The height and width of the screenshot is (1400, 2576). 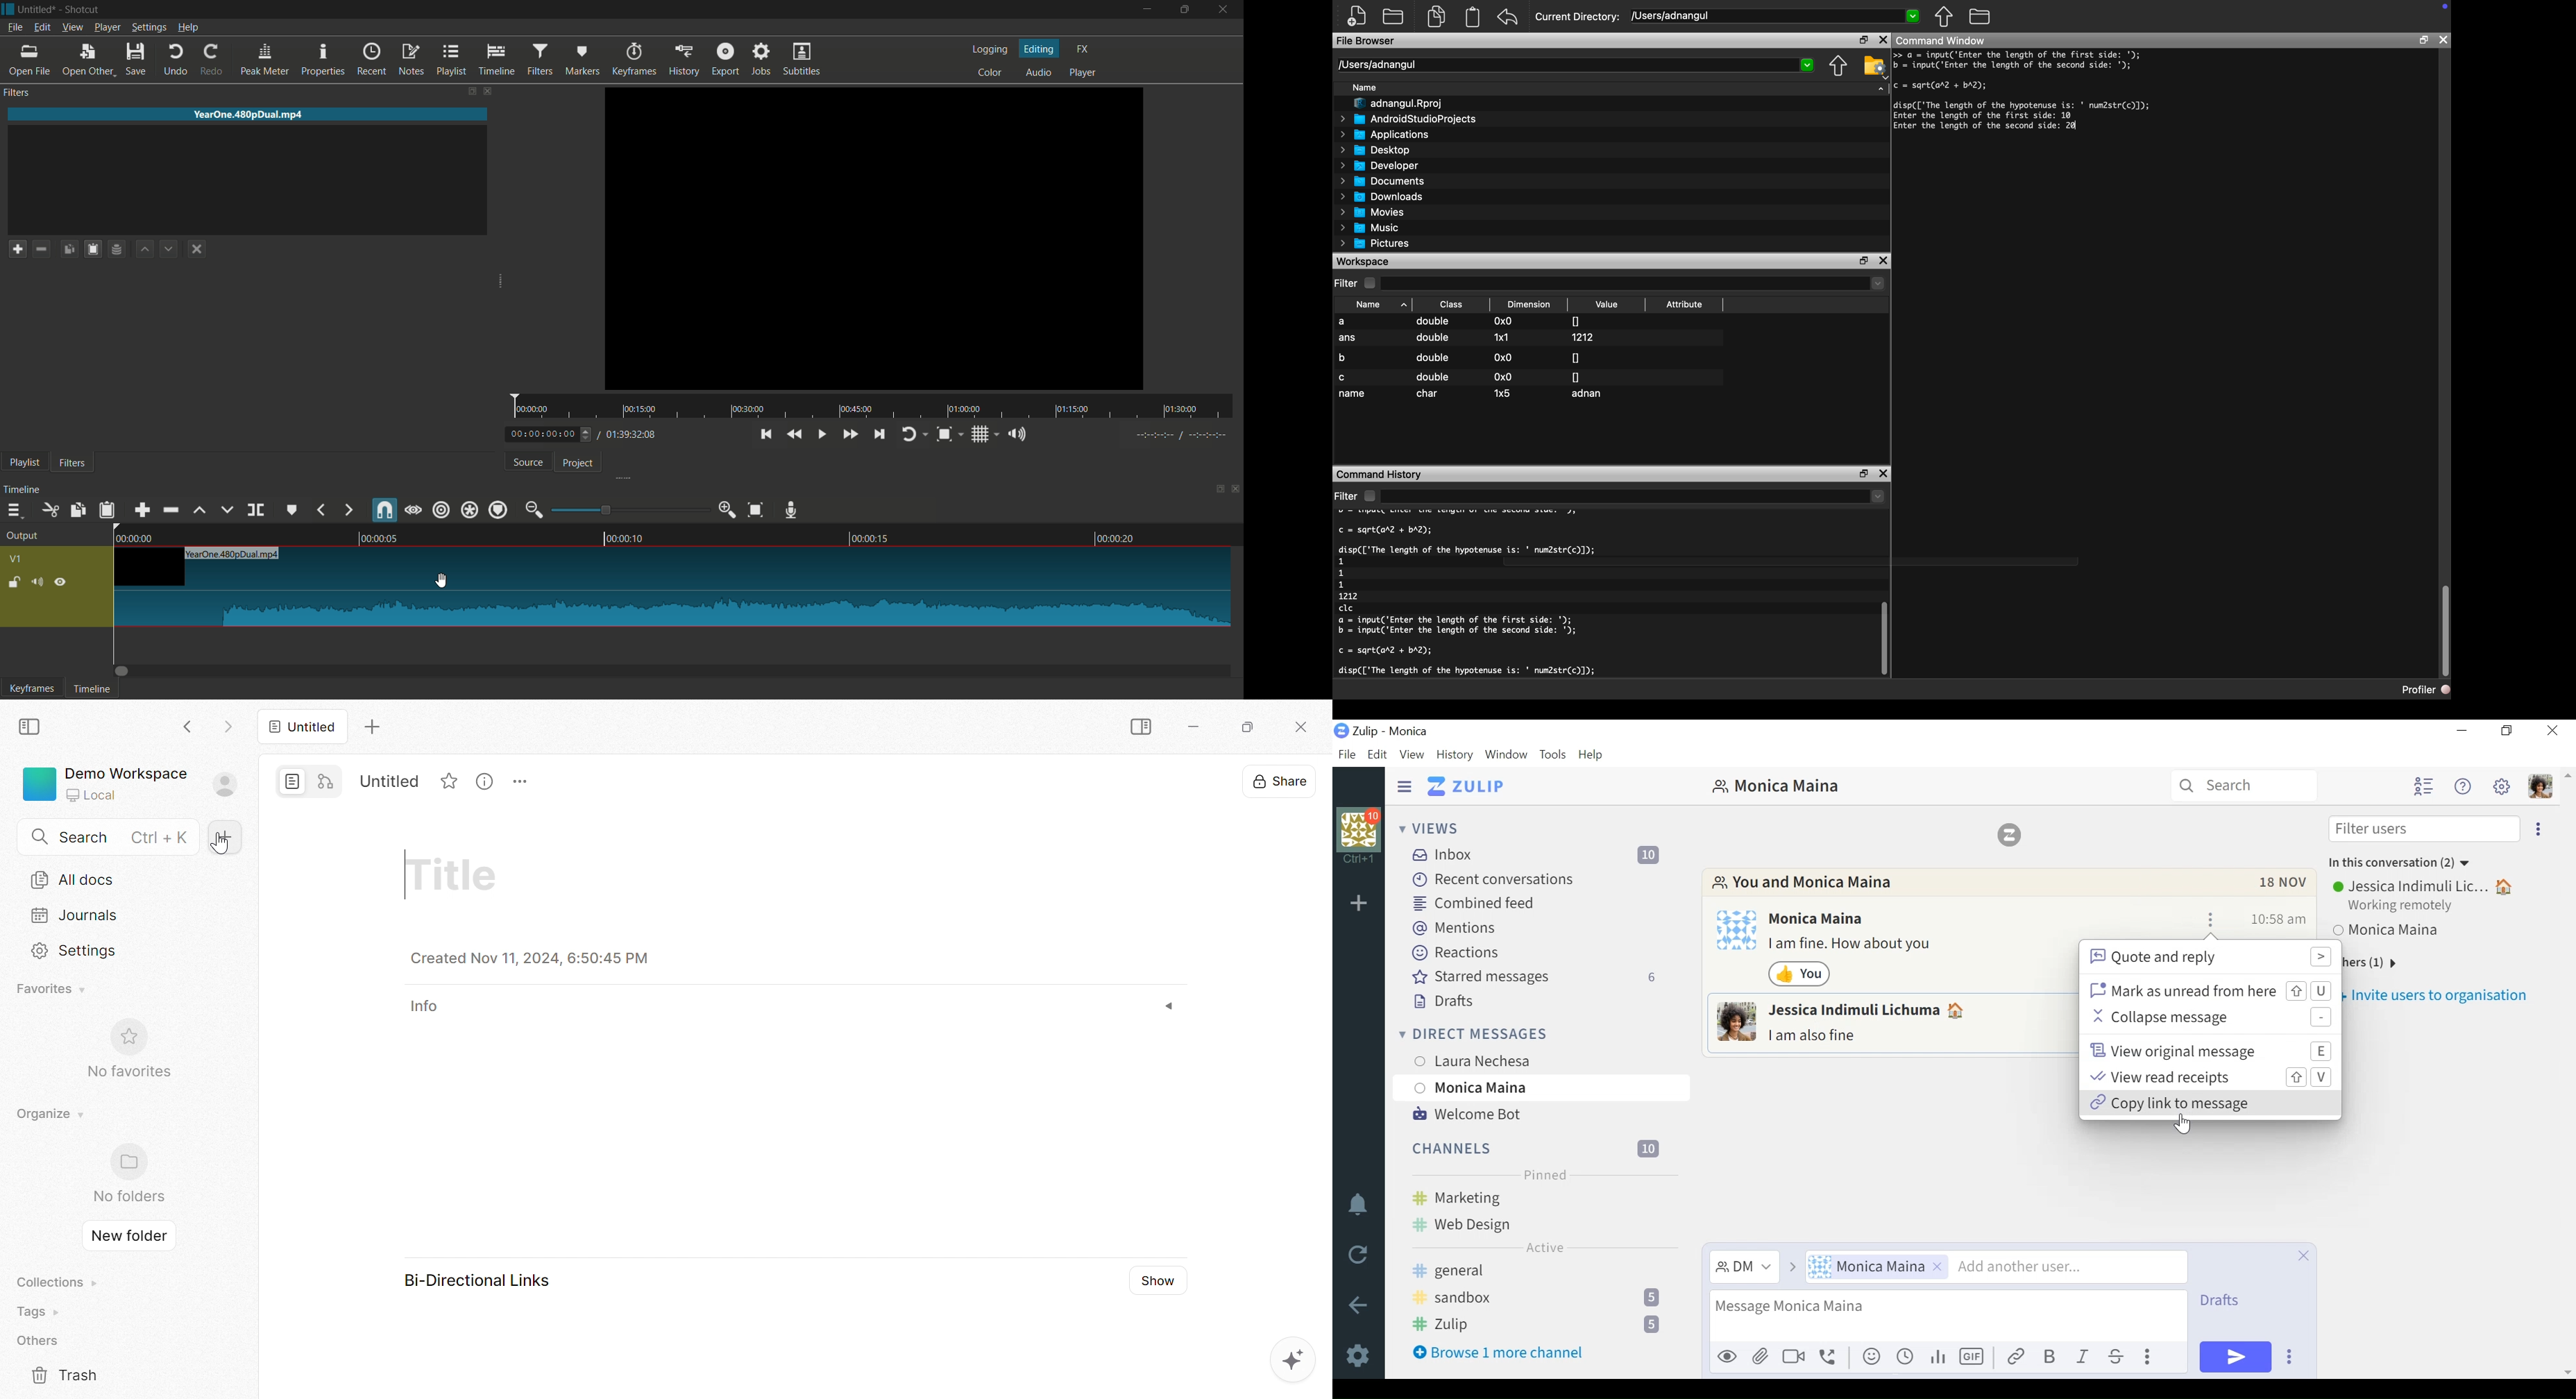 What do you see at coordinates (1627, 1034) in the screenshot?
I see `Direct message feed` at bounding box center [1627, 1034].